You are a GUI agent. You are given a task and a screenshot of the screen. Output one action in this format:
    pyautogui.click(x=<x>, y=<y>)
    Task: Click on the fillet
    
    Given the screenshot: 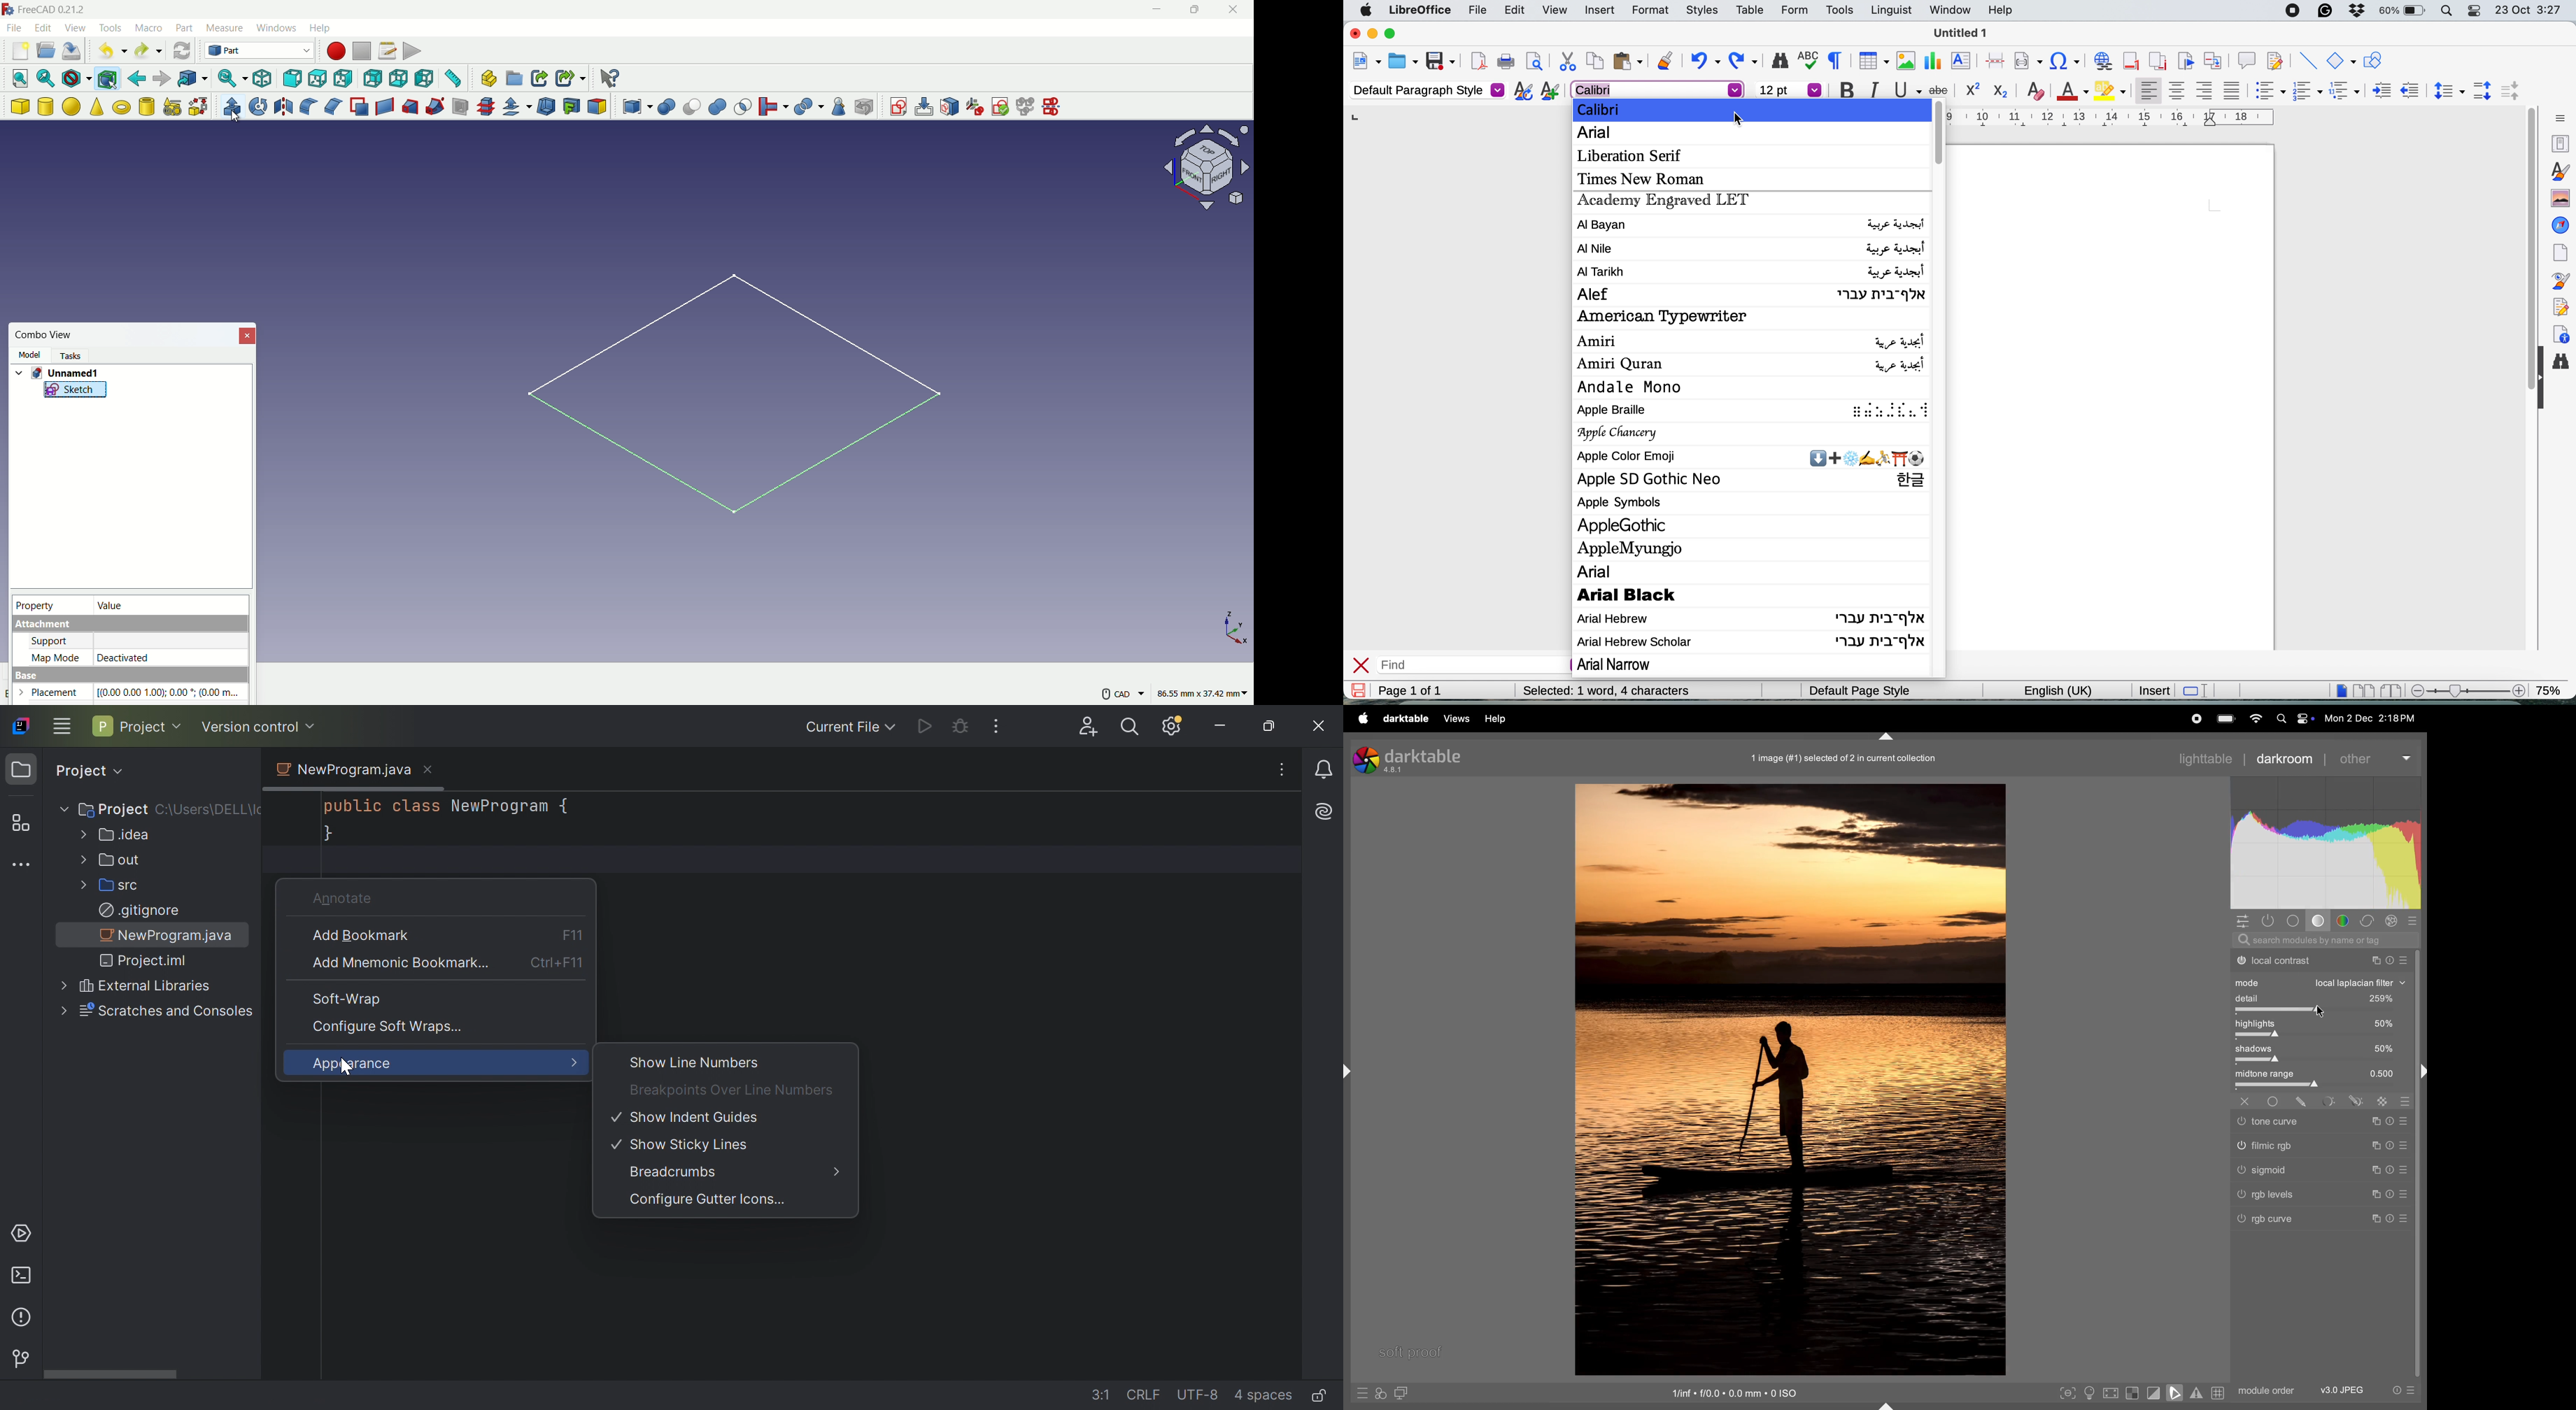 What is the action you would take?
    pyautogui.click(x=307, y=106)
    